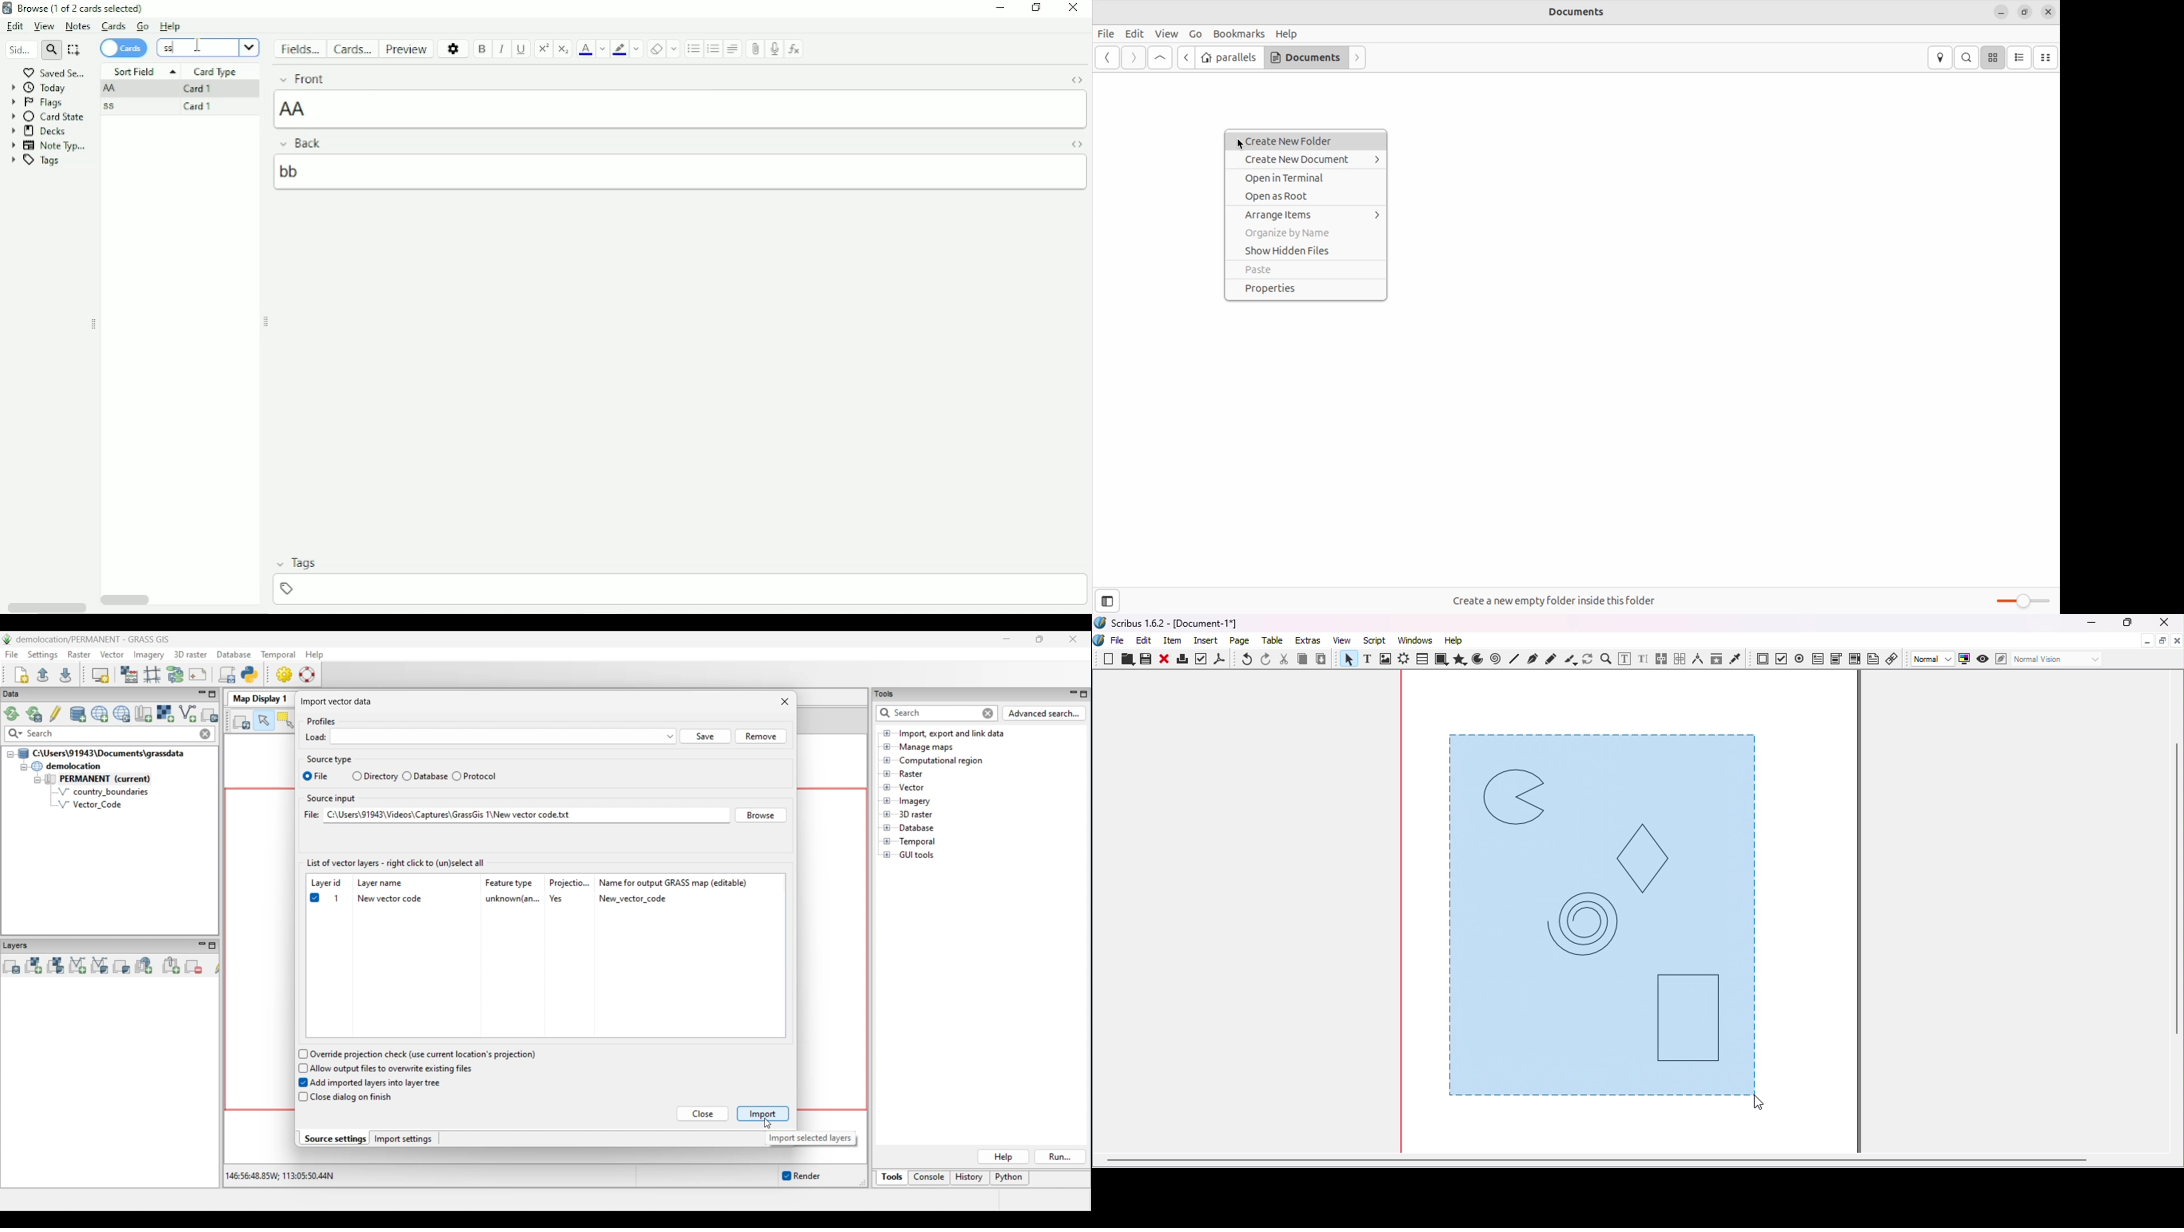 The width and height of the screenshot is (2184, 1232). What do you see at coordinates (75, 50) in the screenshot?
I see `Select` at bounding box center [75, 50].